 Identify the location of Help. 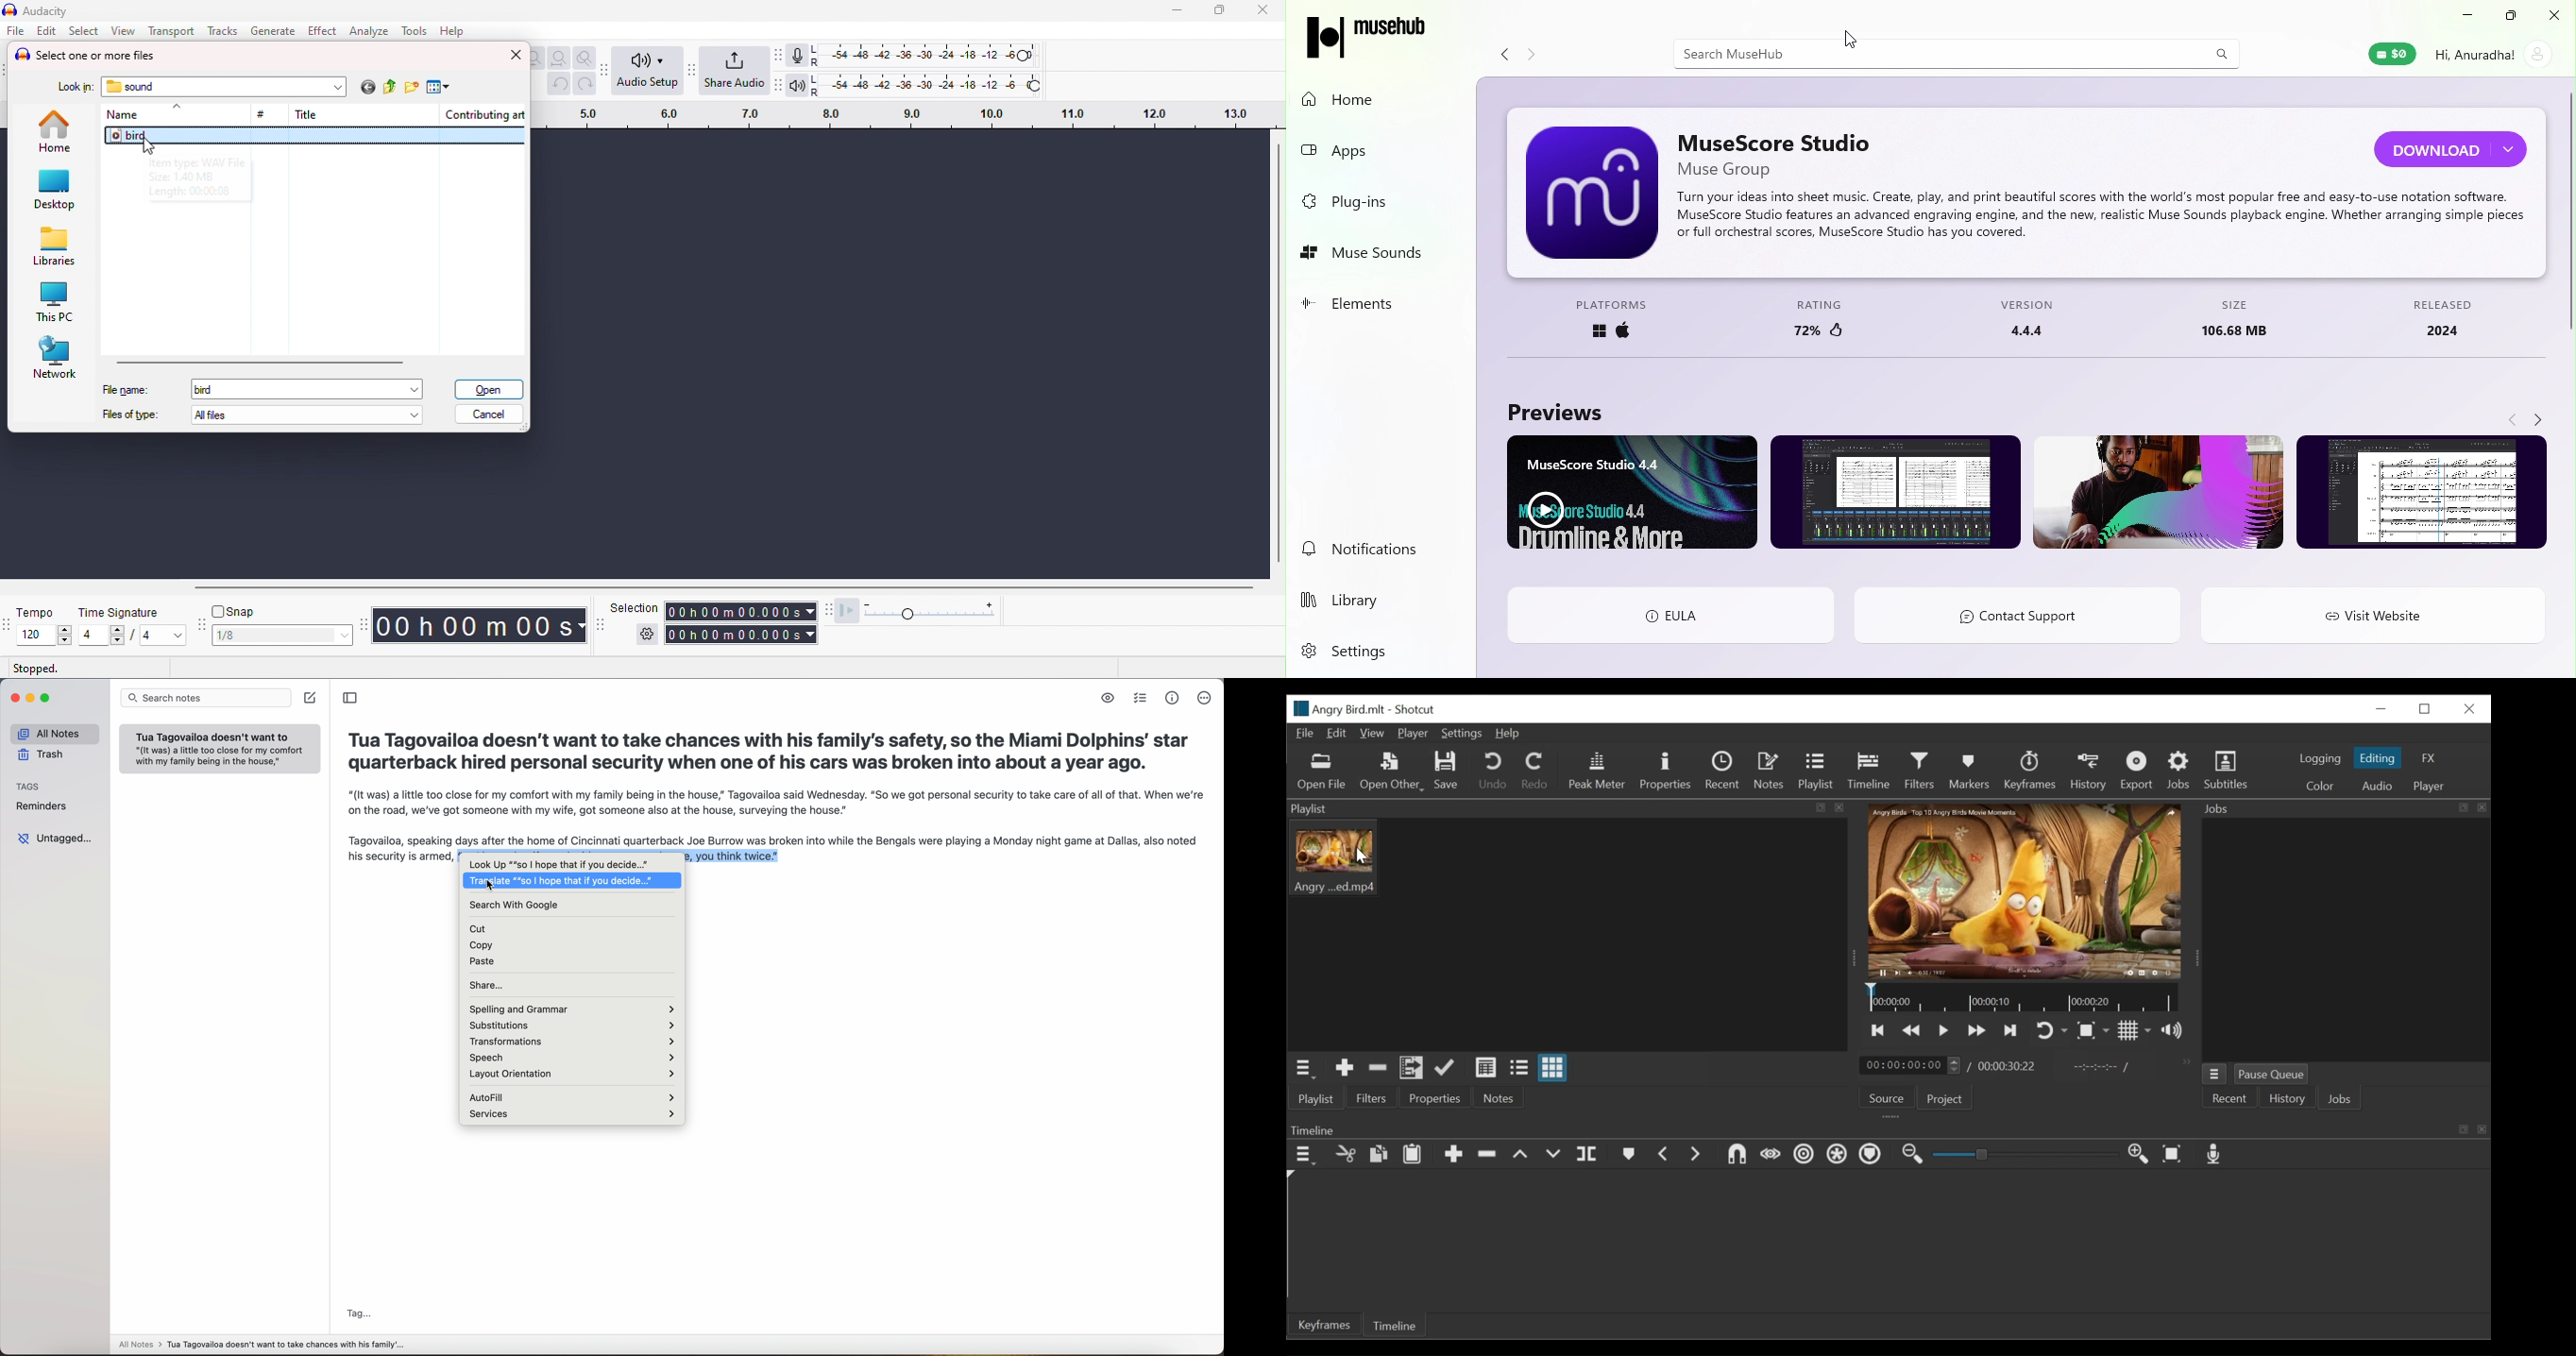
(1511, 734).